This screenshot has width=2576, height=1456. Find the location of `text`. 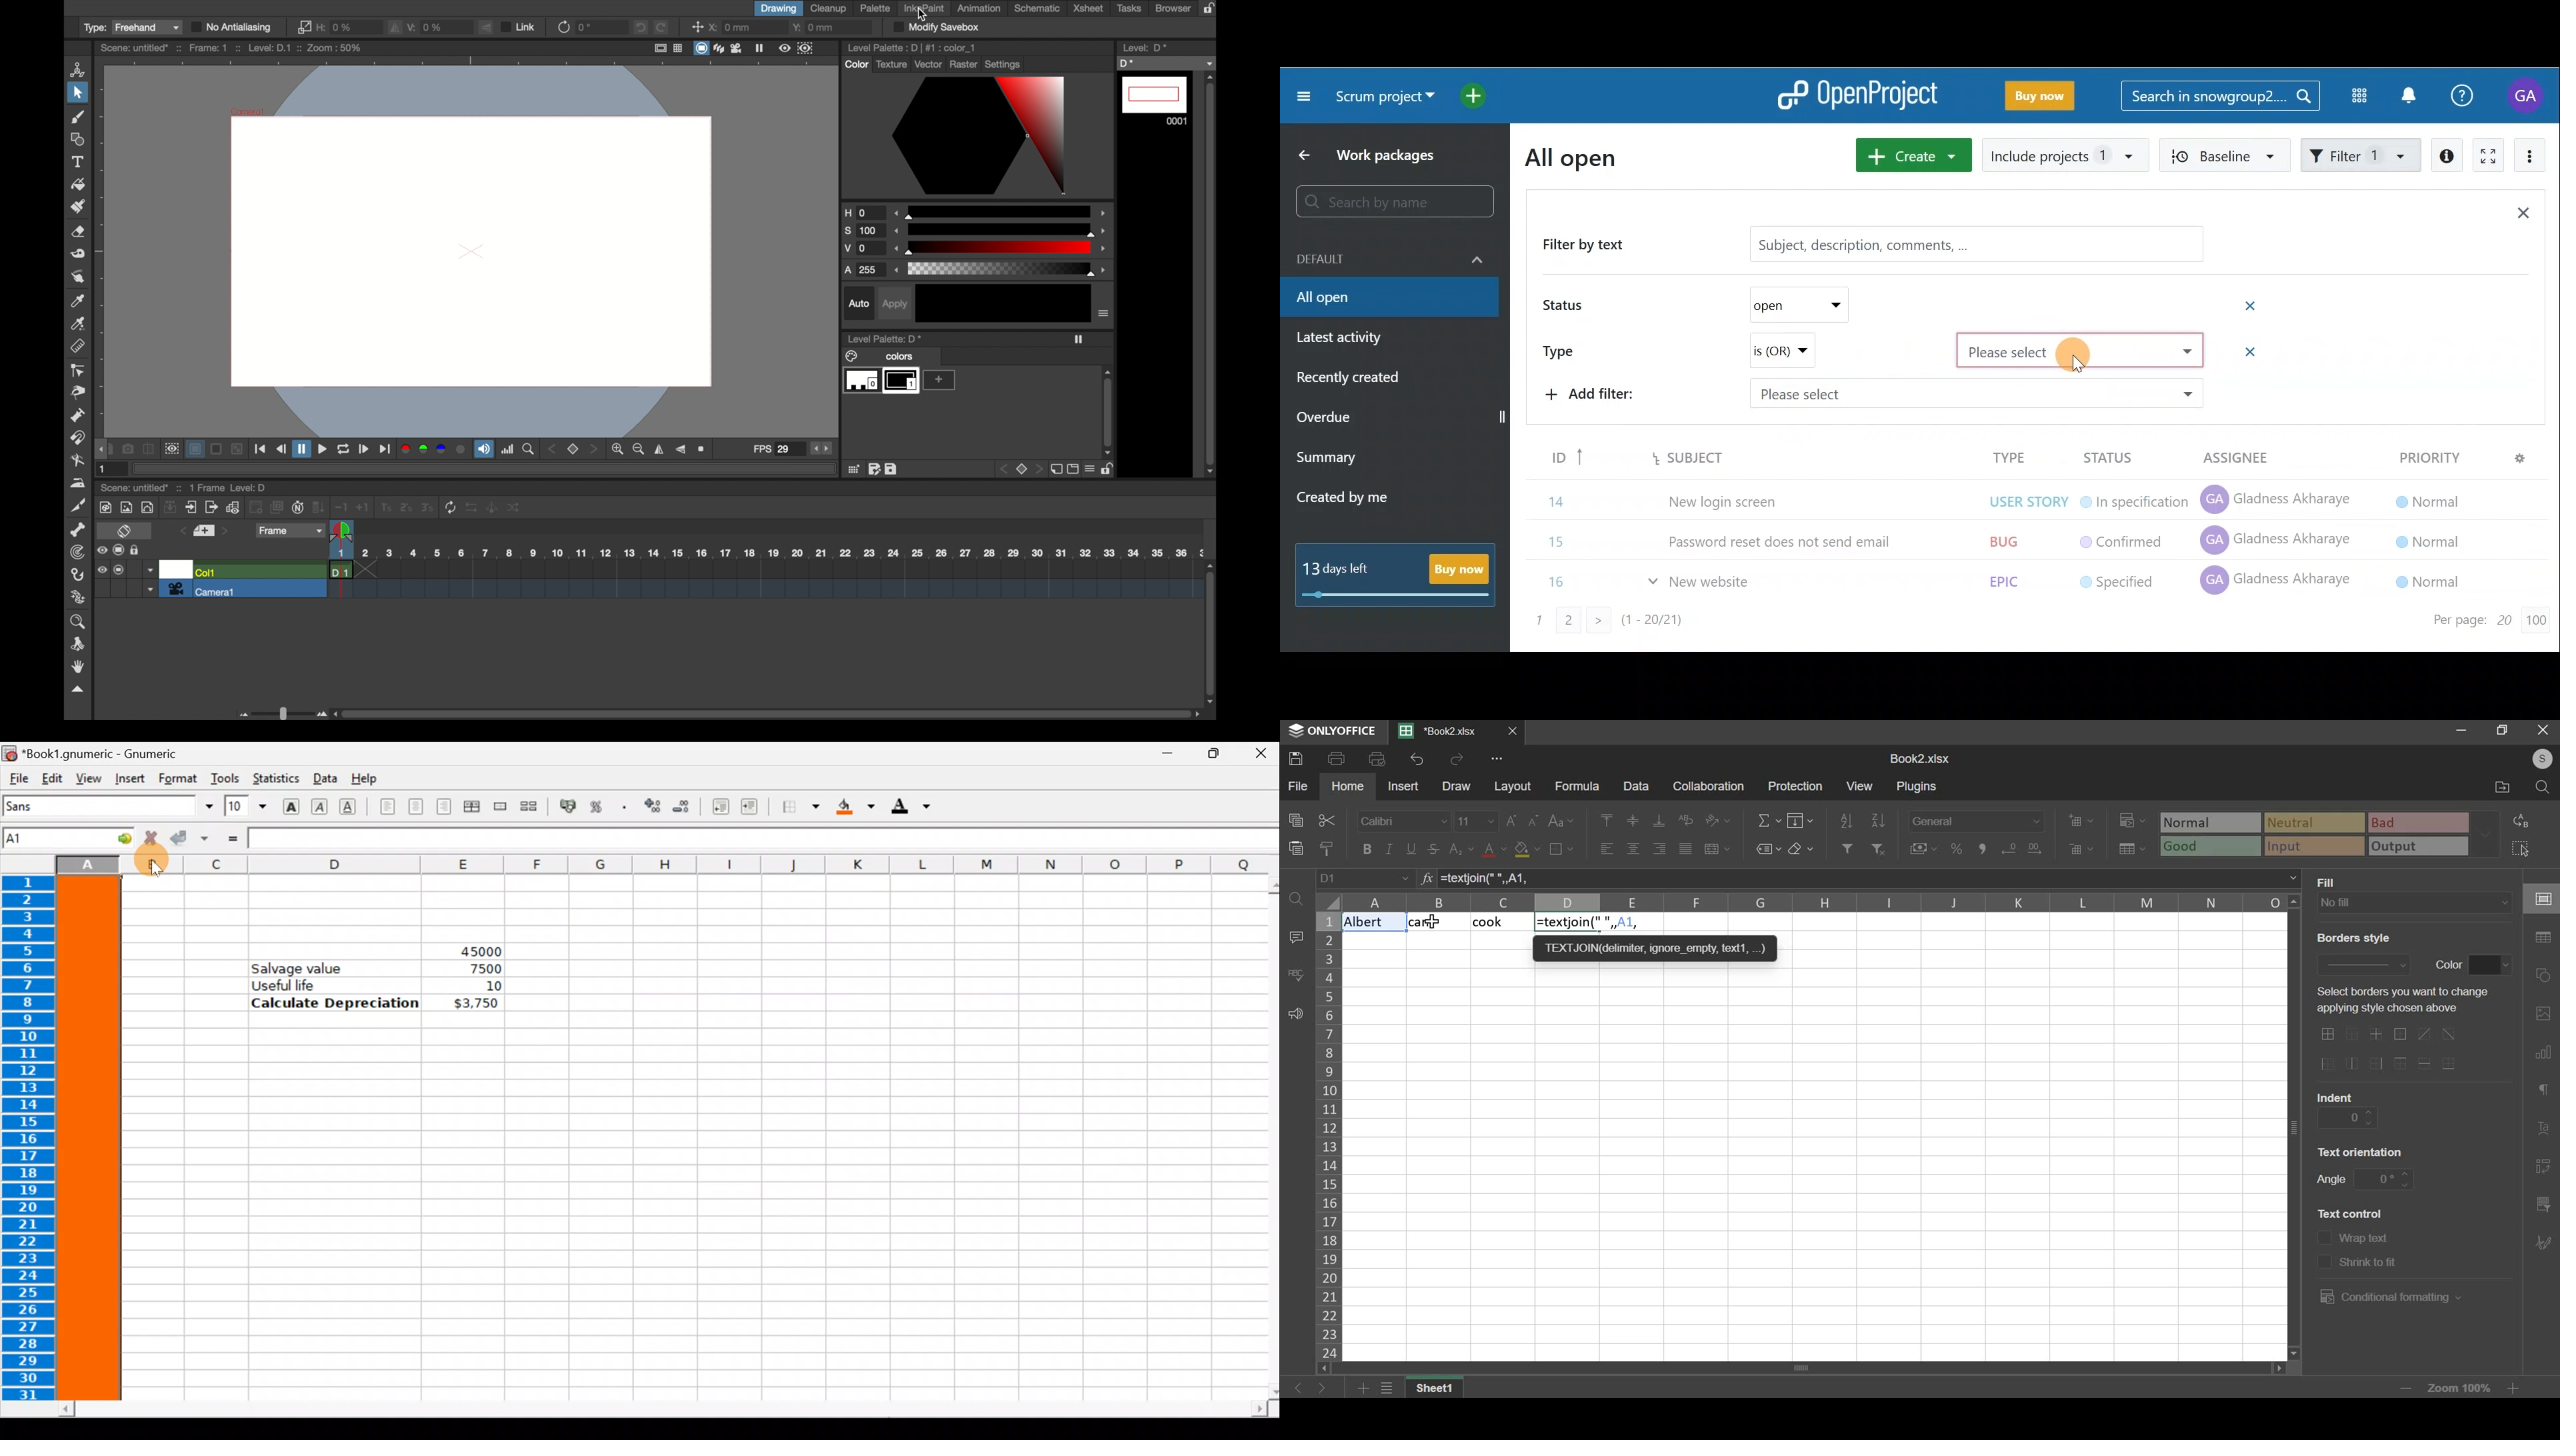

text is located at coordinates (2398, 1001).